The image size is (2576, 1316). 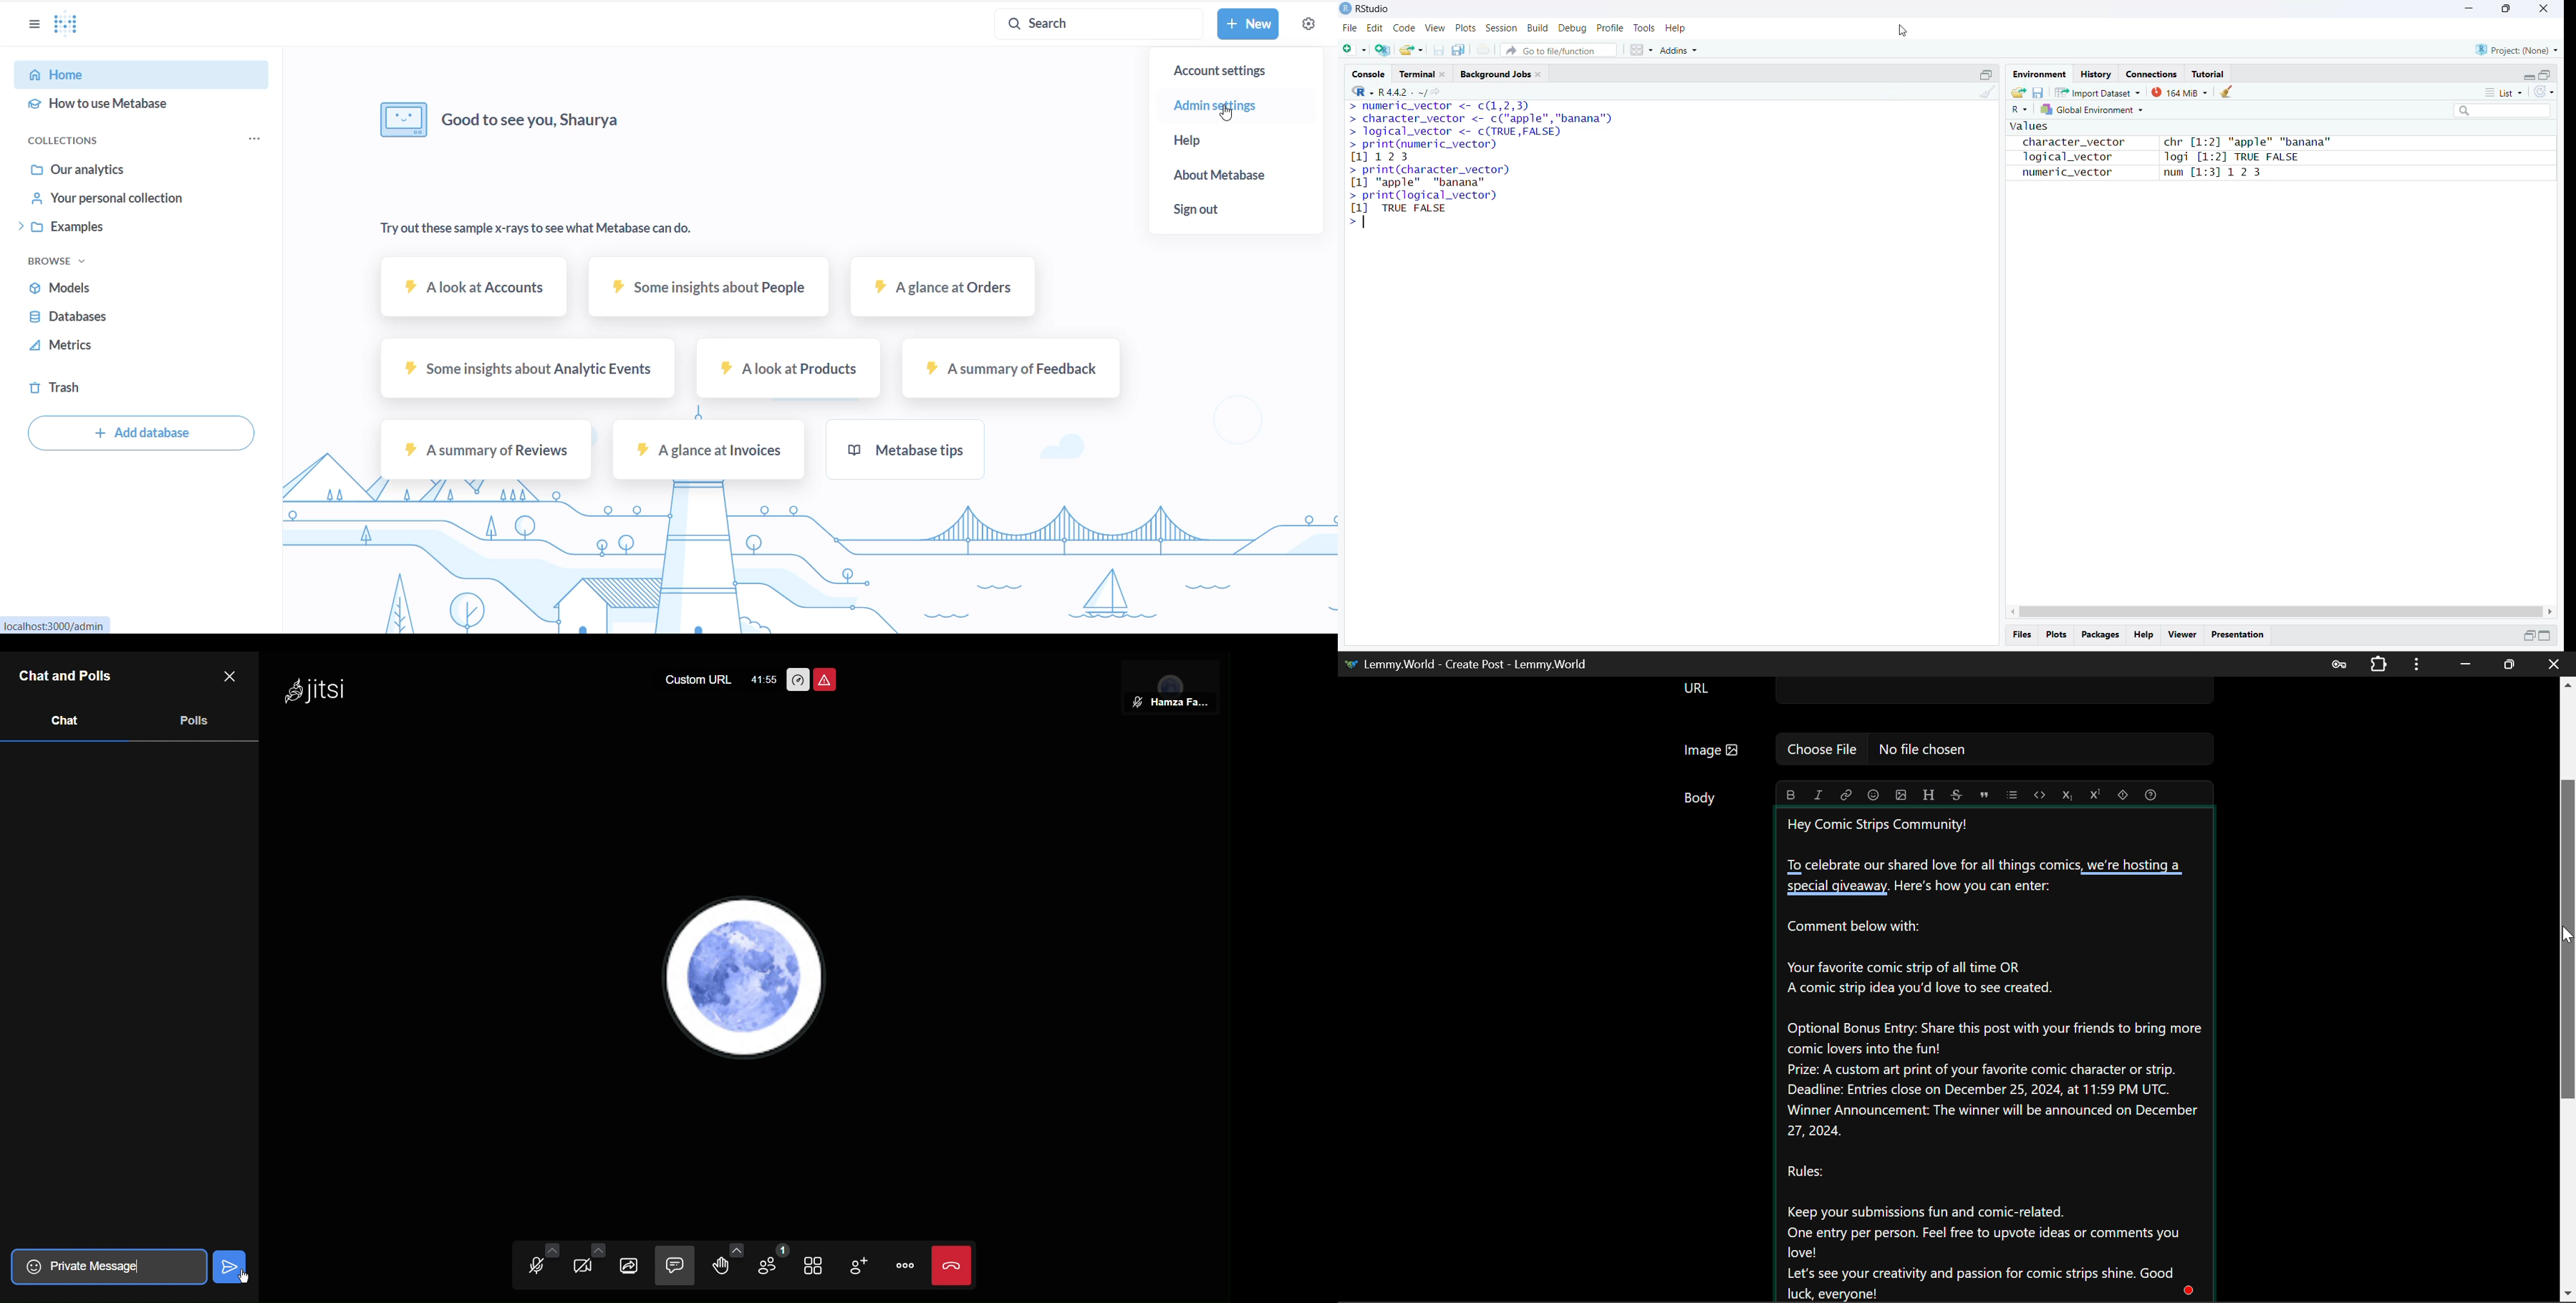 I want to click on Plots, so click(x=1467, y=28).